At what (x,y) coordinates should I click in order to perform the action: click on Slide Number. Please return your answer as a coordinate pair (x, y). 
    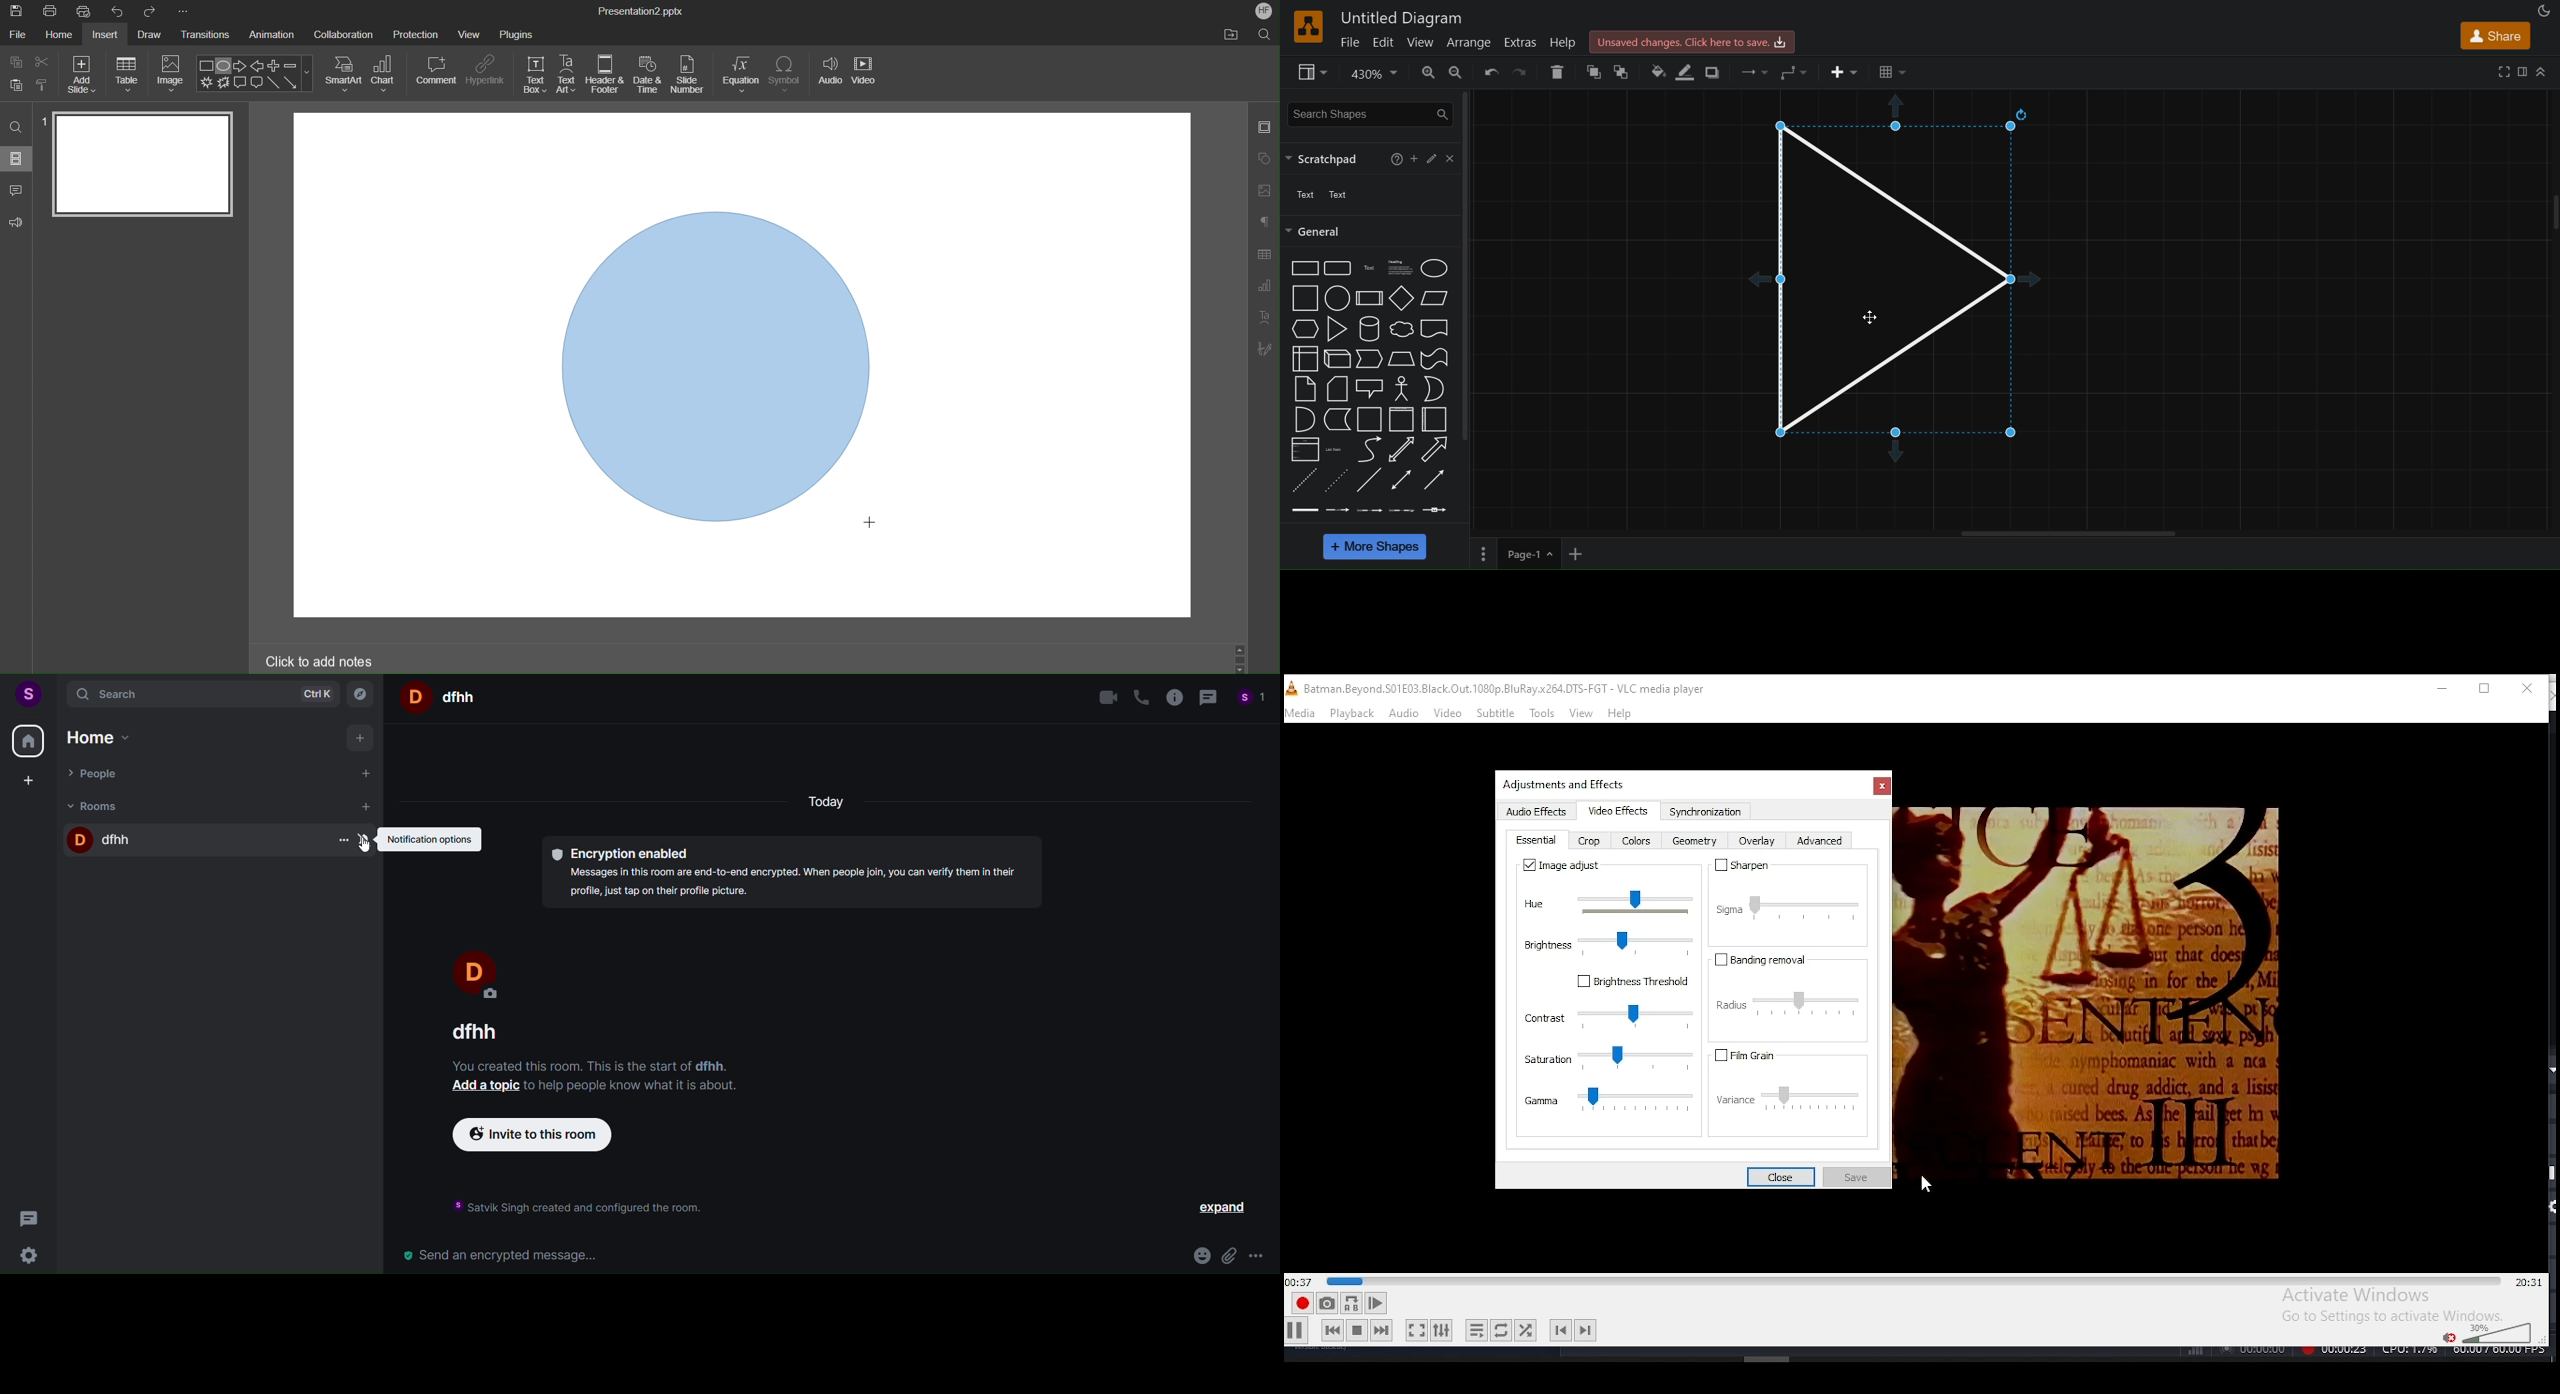
    Looking at the image, I should click on (690, 75).